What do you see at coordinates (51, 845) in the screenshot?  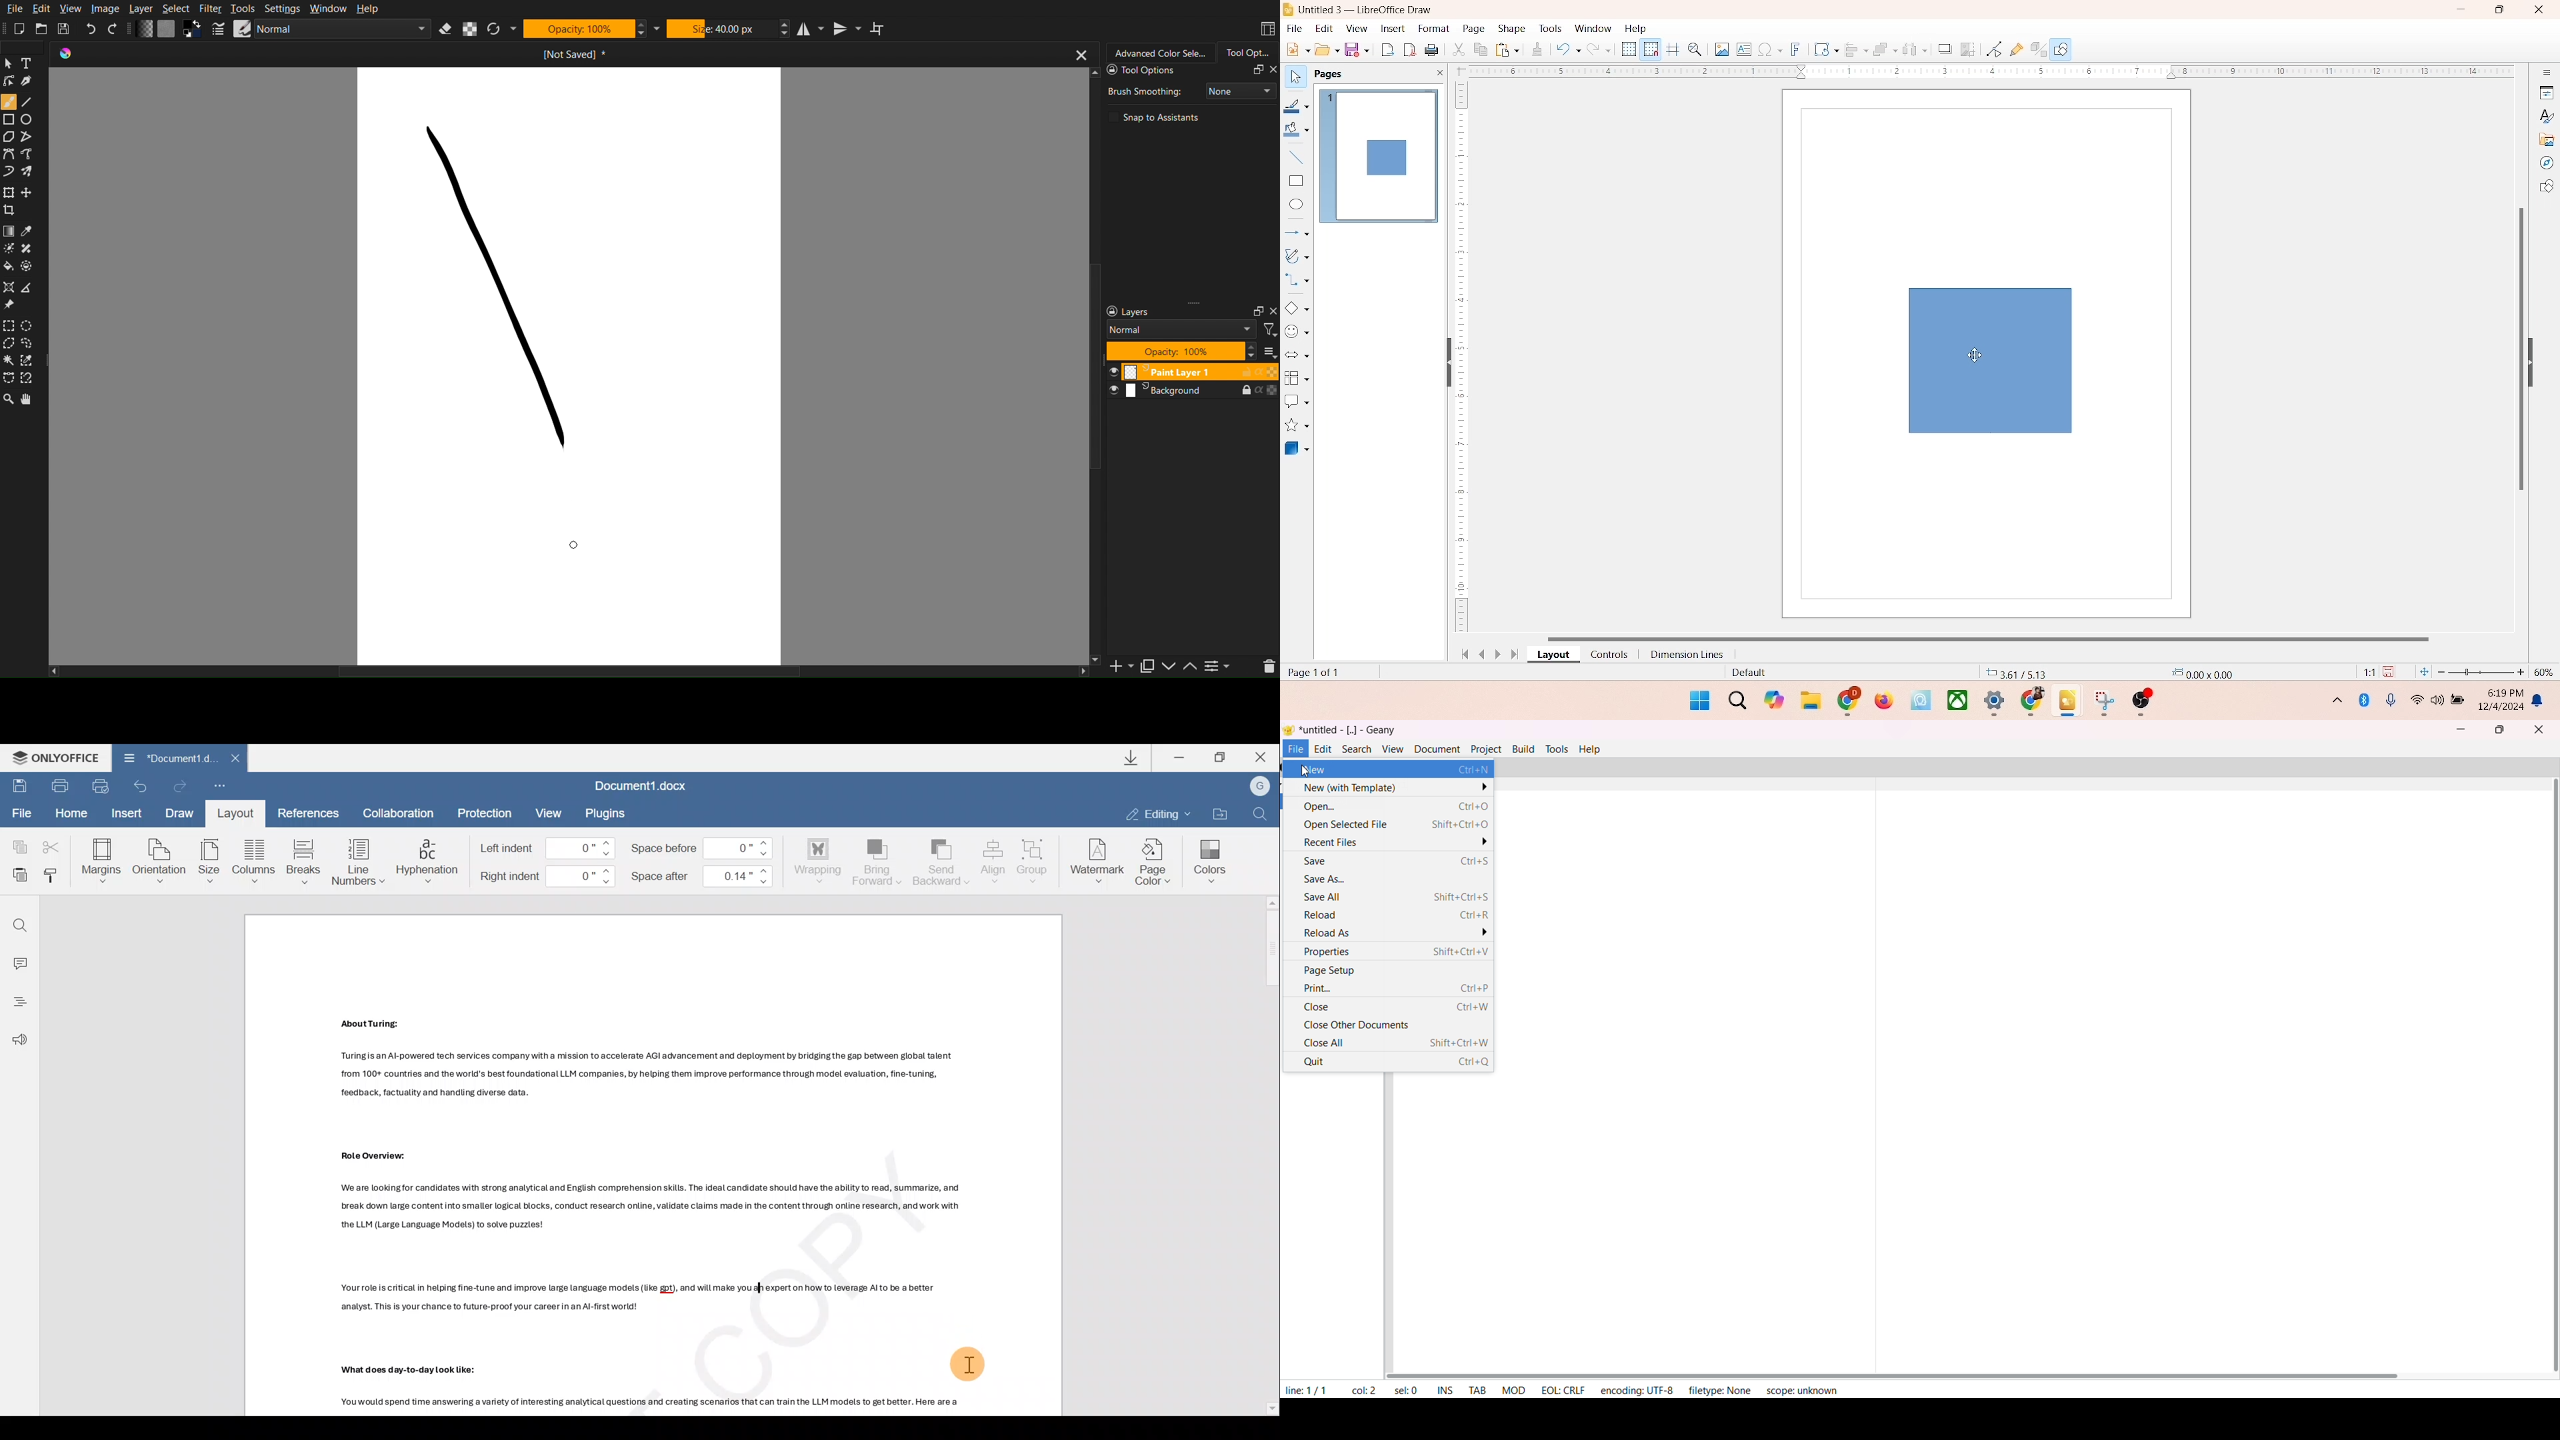 I see `Cut` at bounding box center [51, 845].